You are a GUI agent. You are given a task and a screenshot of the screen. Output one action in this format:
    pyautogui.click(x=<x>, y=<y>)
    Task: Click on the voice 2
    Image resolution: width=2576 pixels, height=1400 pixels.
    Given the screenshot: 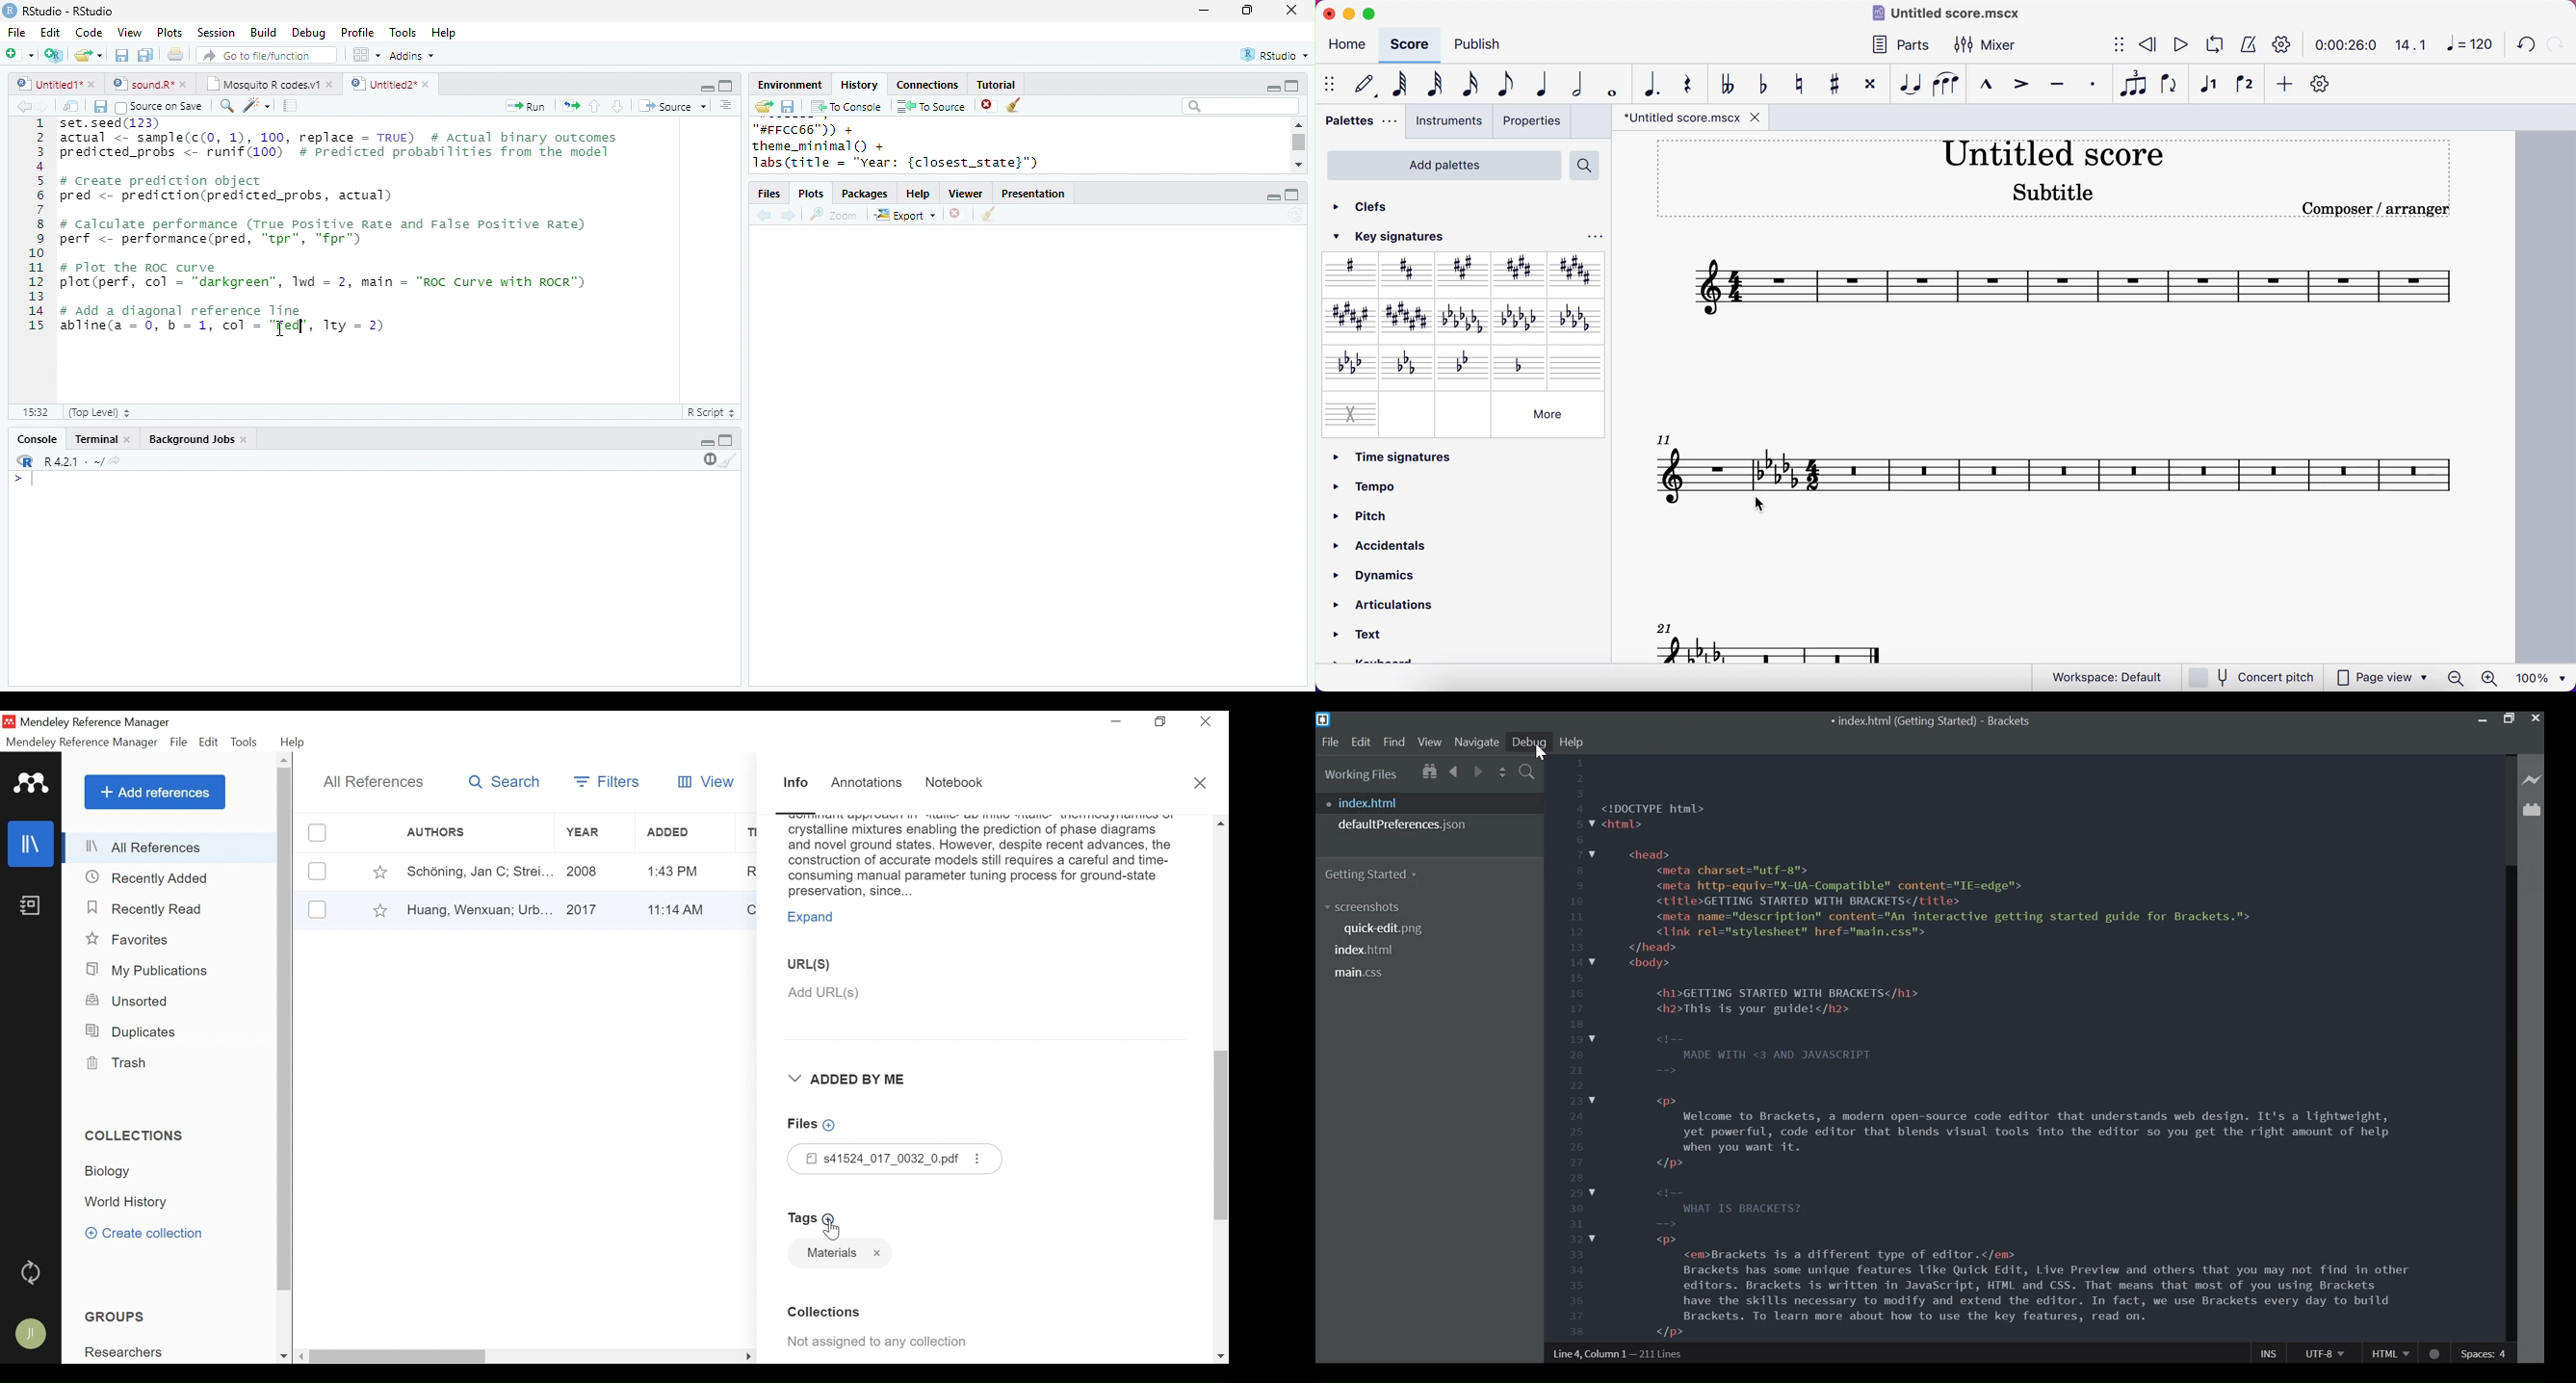 What is the action you would take?
    pyautogui.click(x=2248, y=87)
    